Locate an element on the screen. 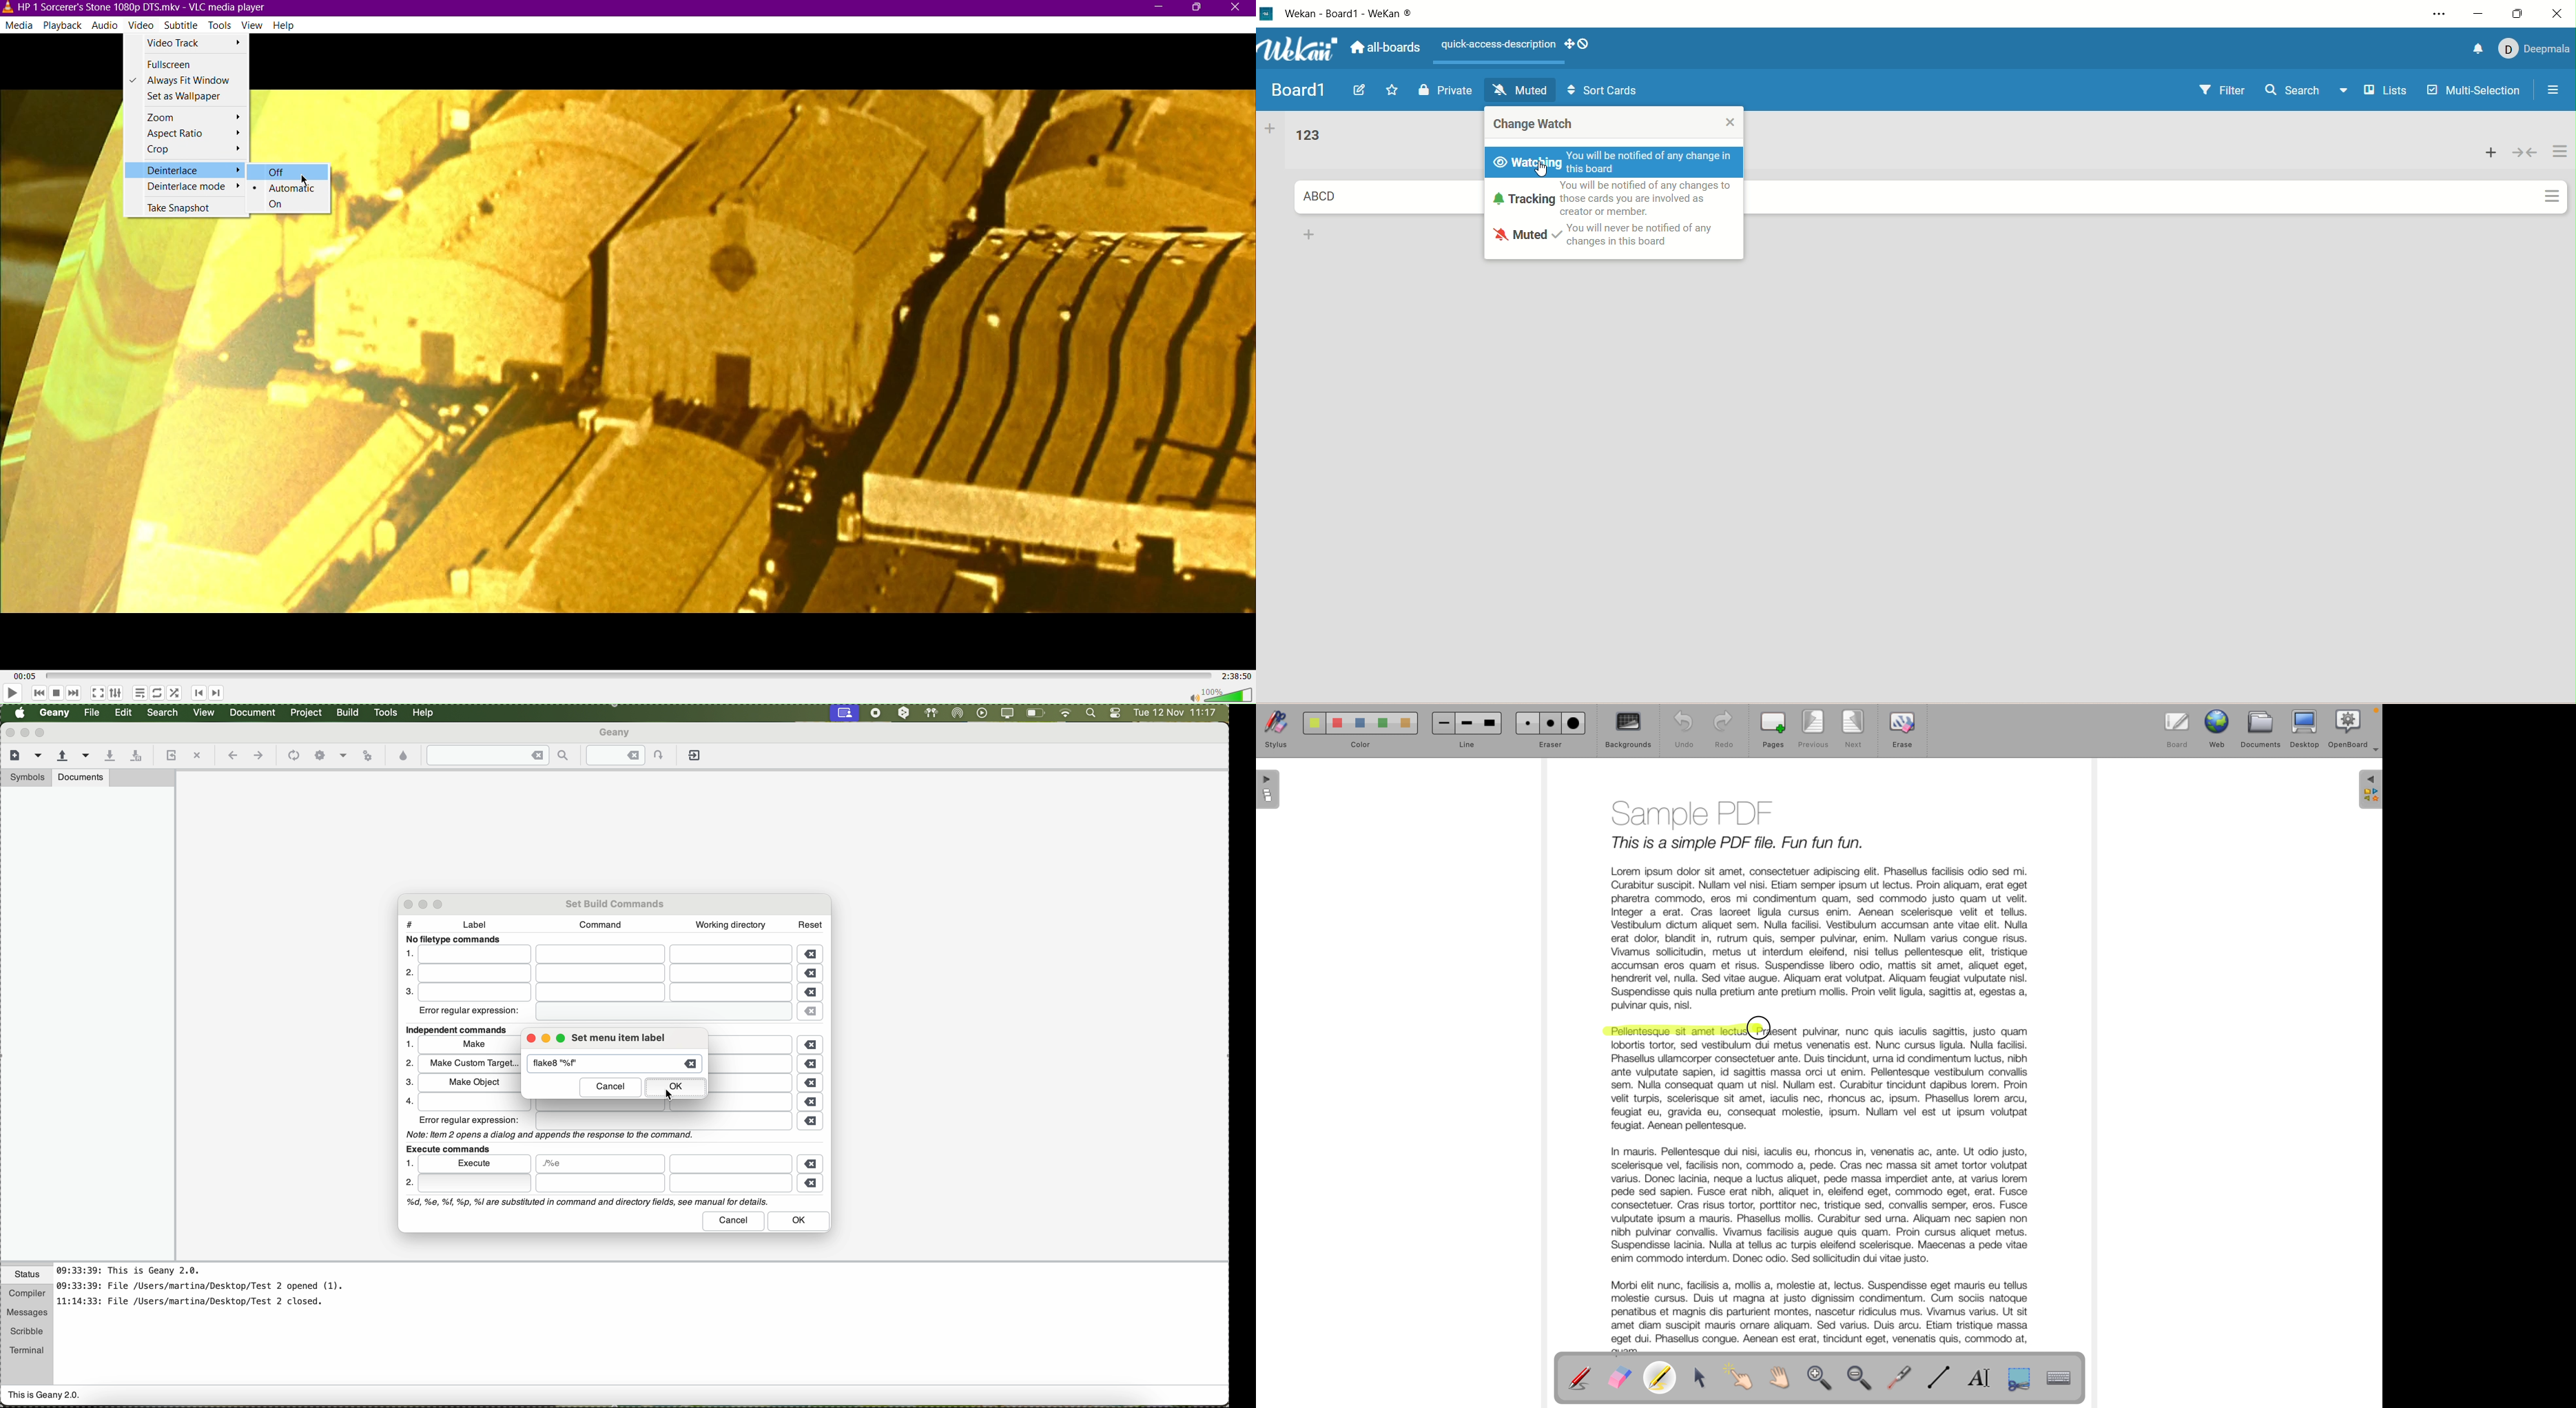 The width and height of the screenshot is (2576, 1428). openboard is located at coordinates (2349, 727).